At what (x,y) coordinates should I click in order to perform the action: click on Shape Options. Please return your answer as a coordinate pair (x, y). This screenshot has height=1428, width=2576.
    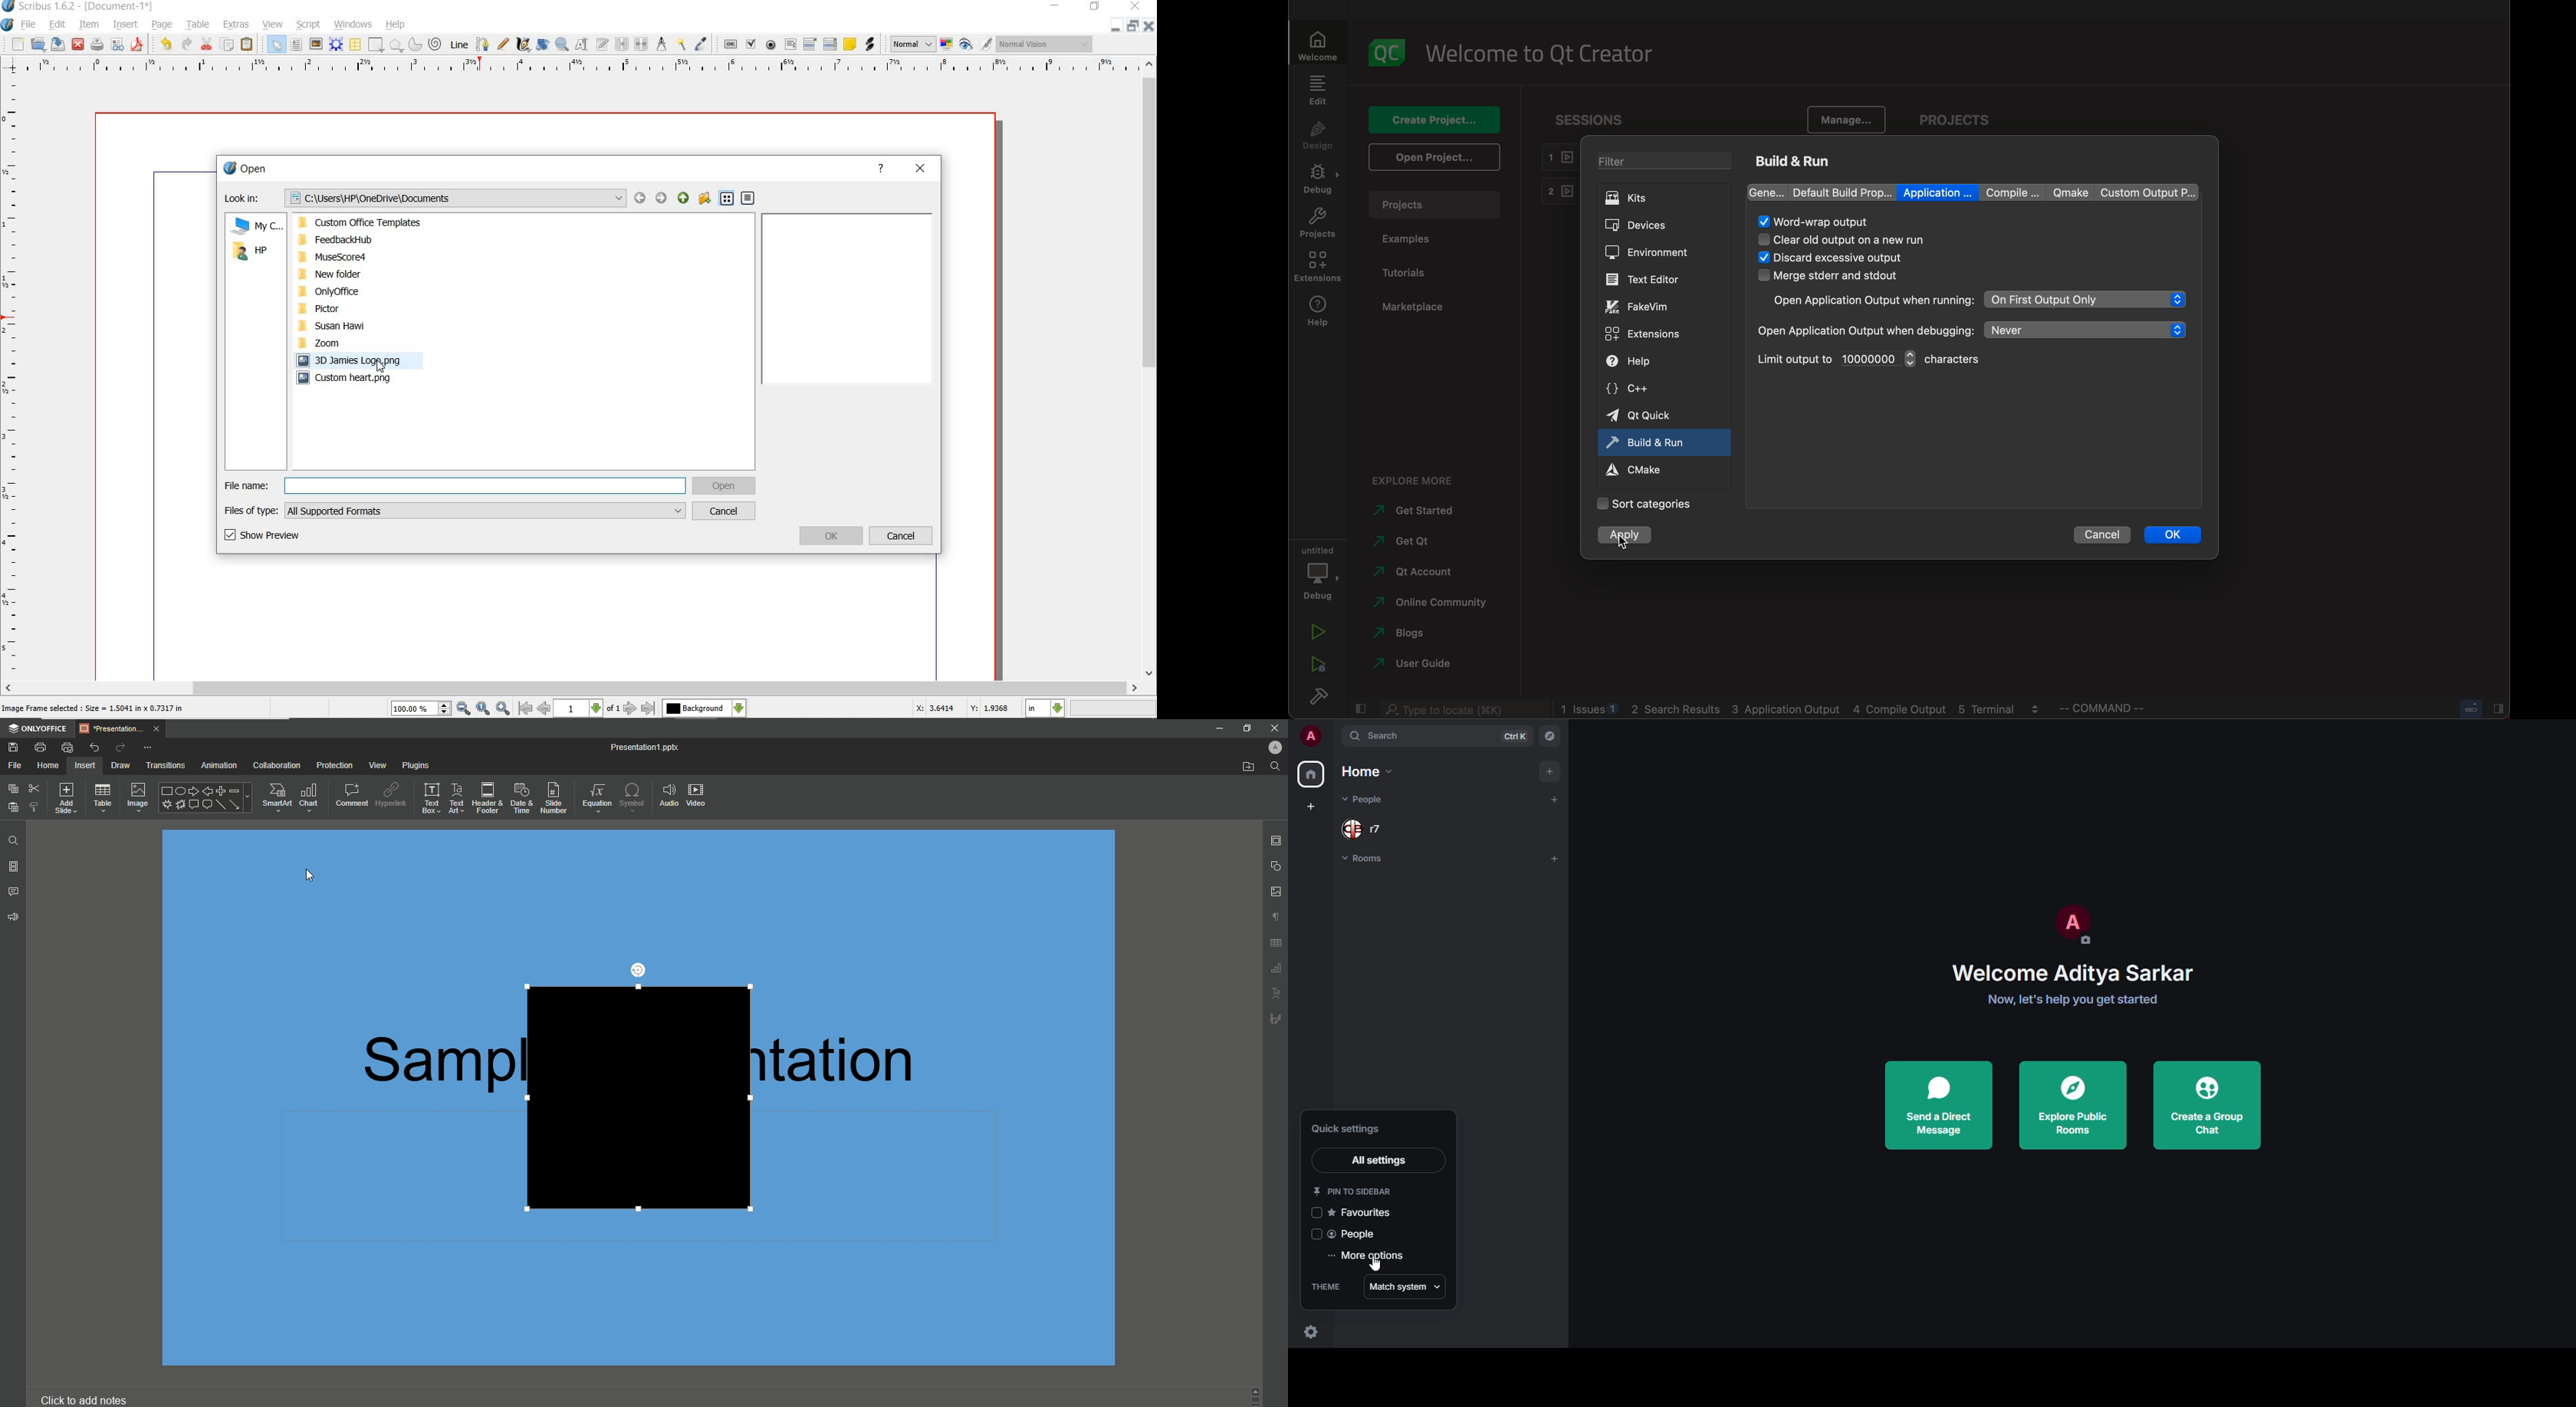
    Looking at the image, I should click on (204, 798).